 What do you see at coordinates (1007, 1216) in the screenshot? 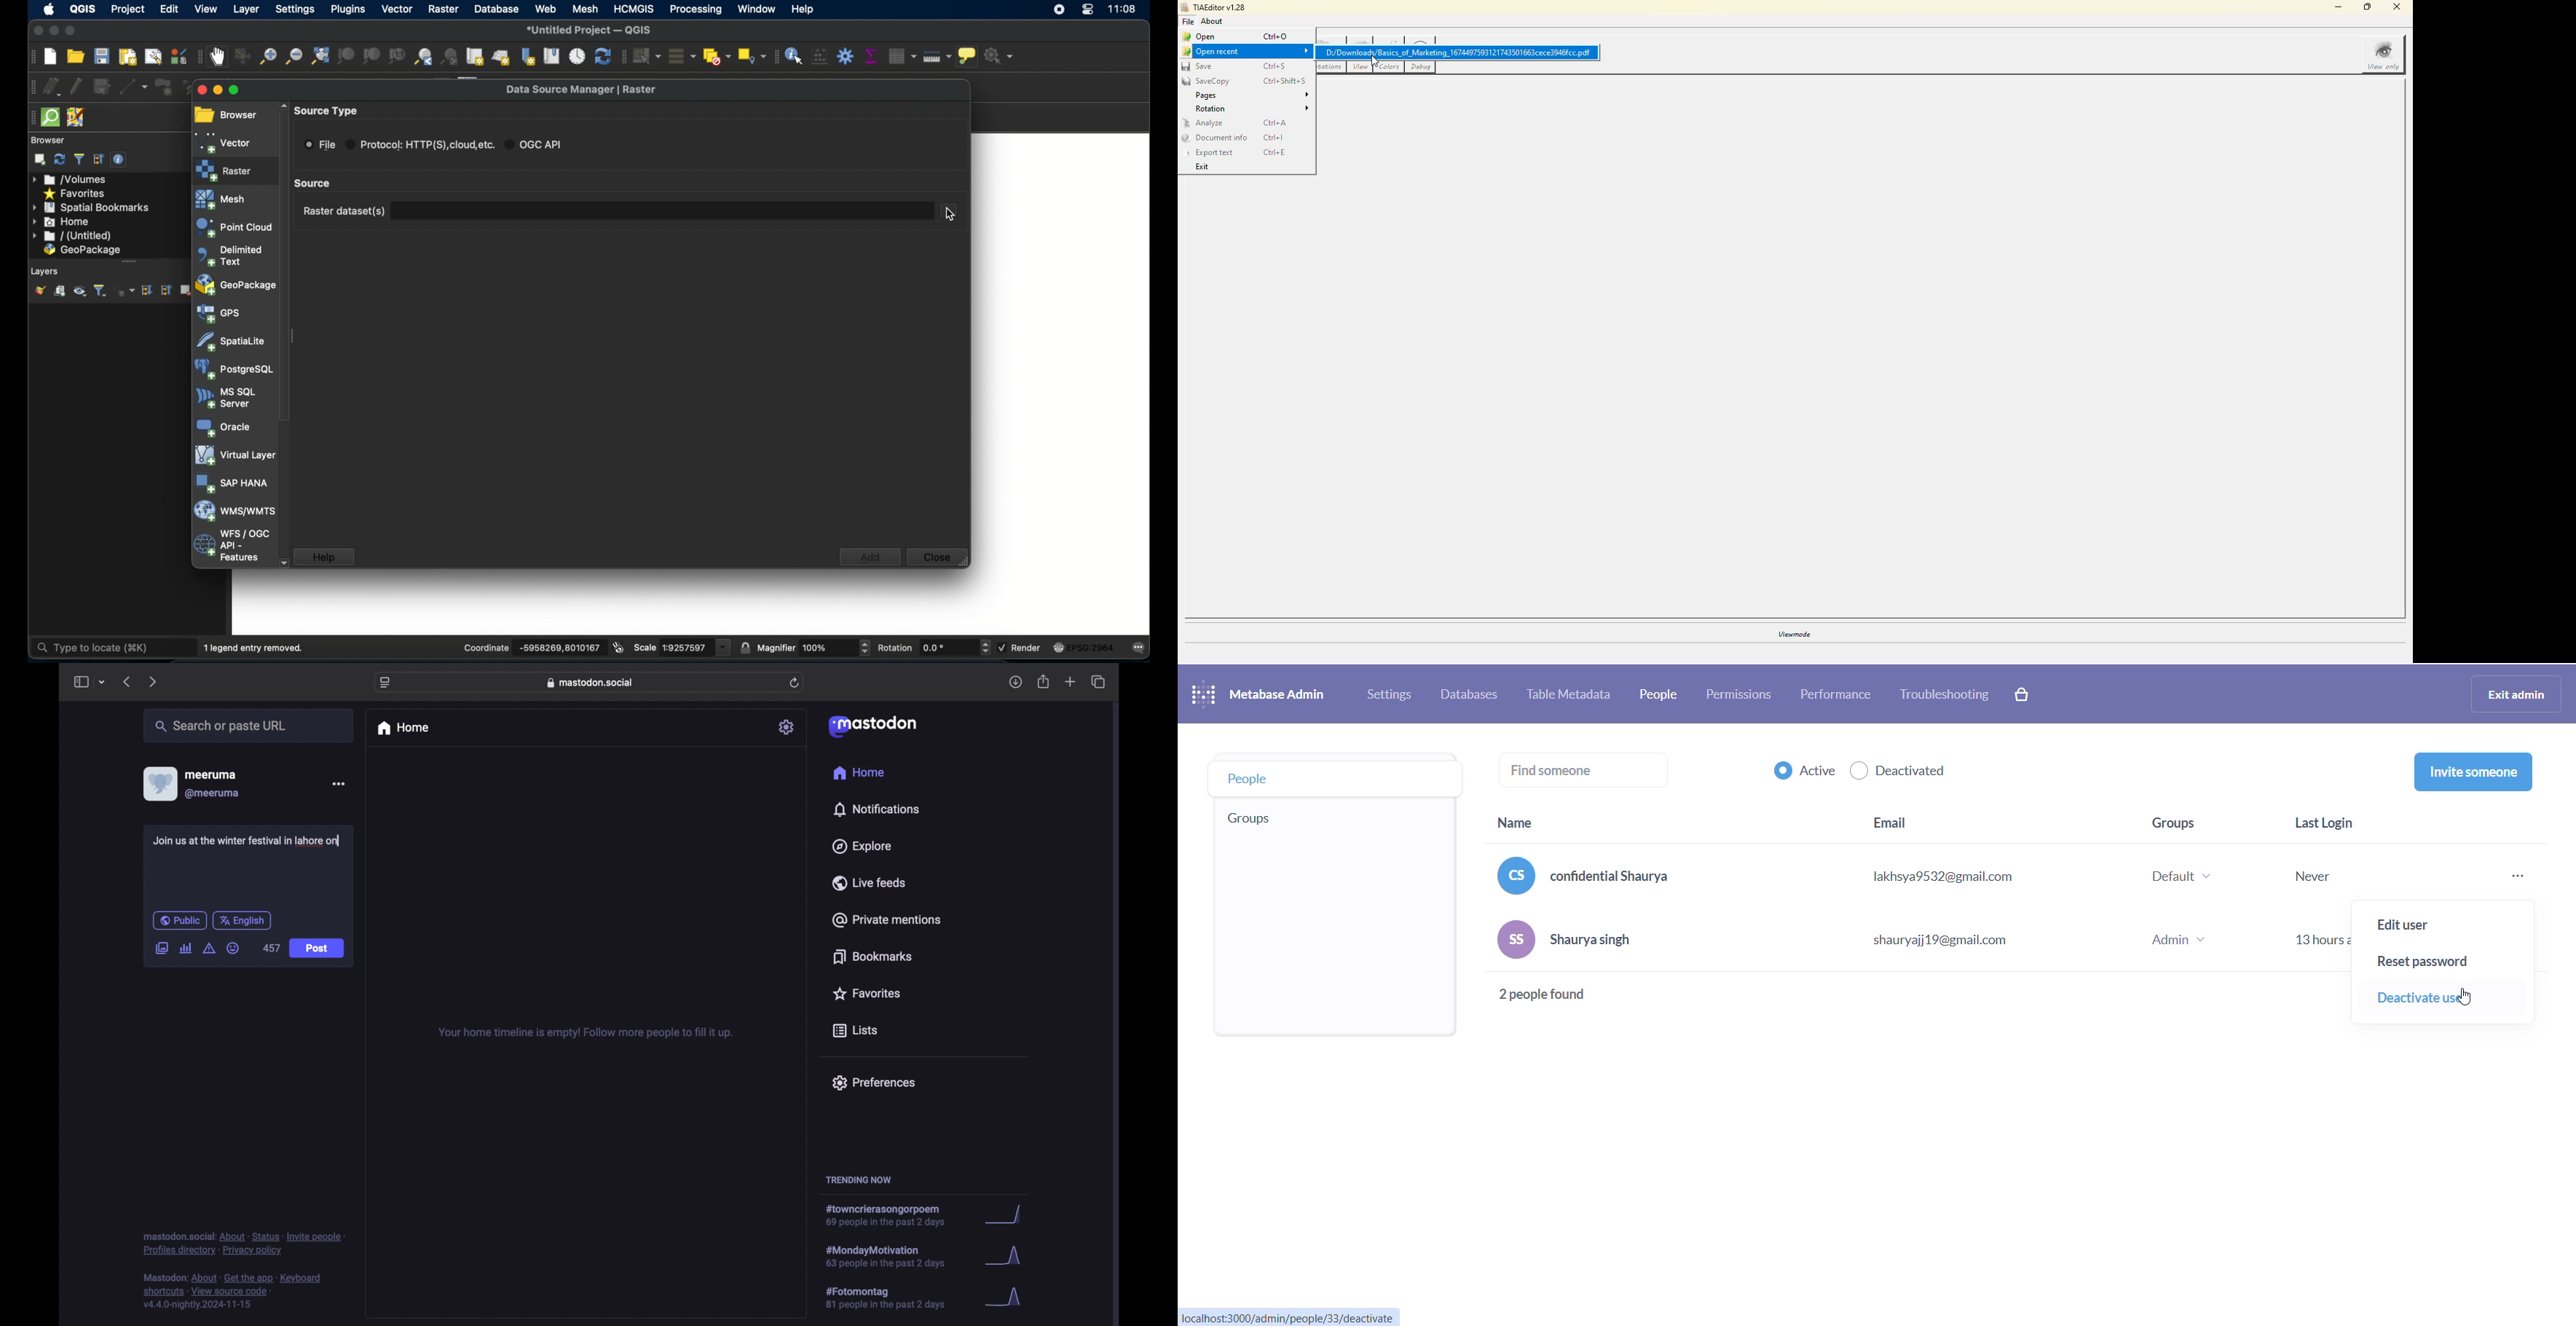
I see `graph` at bounding box center [1007, 1216].